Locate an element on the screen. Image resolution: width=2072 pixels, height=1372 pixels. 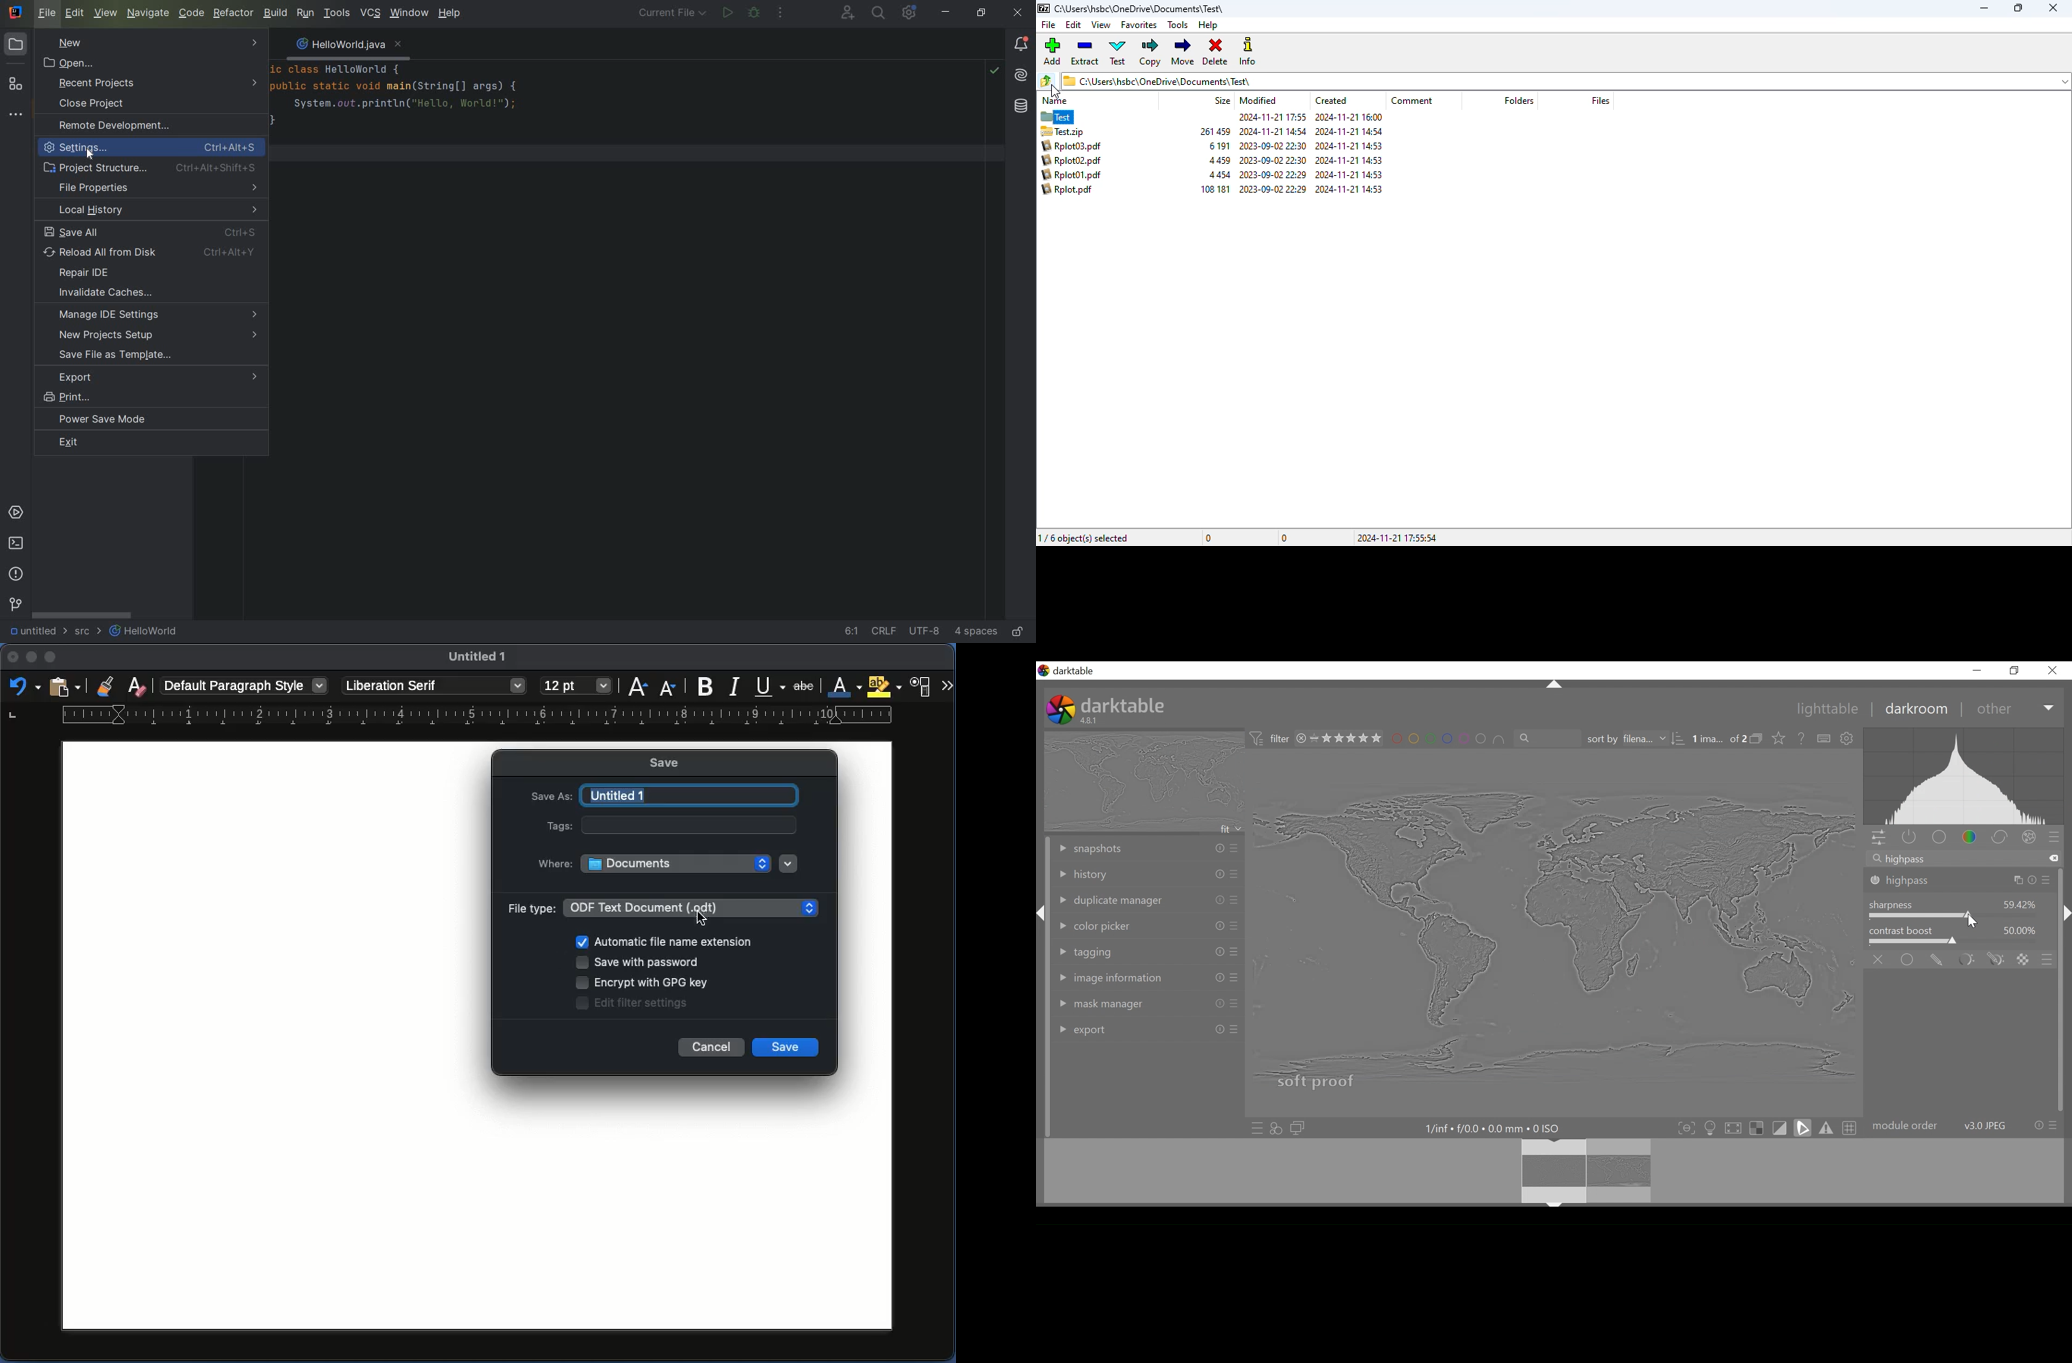
Clipboard is located at coordinates (65, 685).